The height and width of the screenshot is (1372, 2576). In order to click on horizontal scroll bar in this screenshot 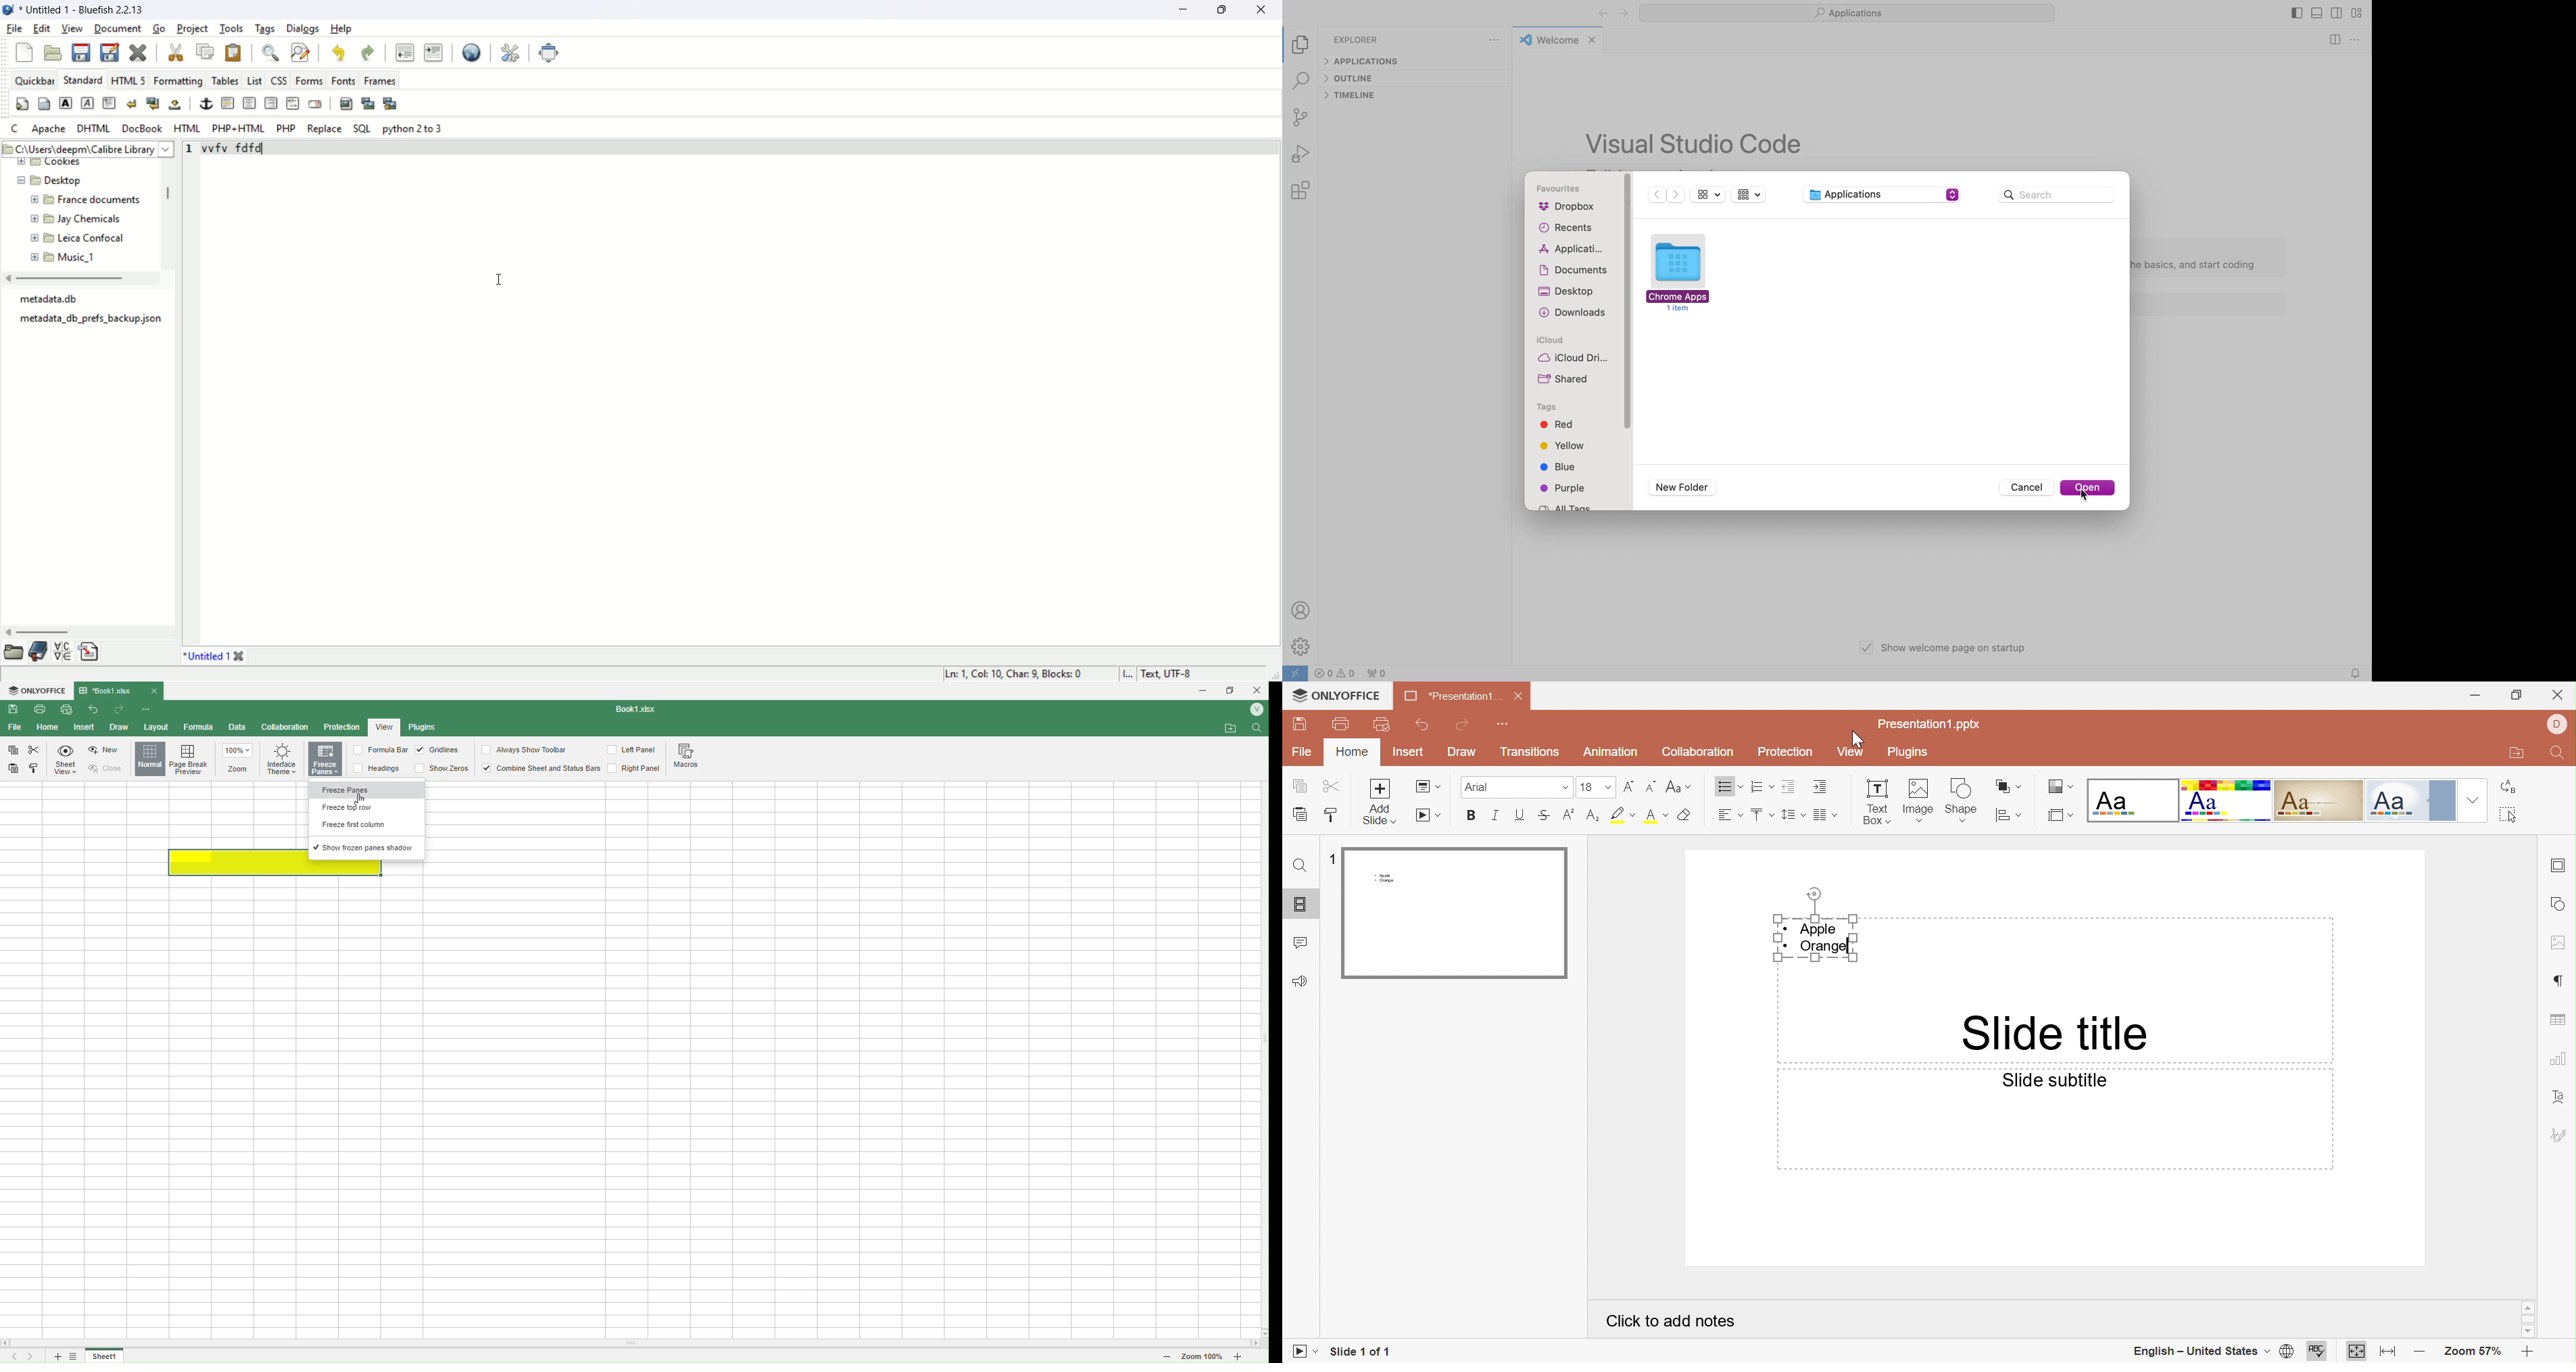, I will do `click(41, 633)`.